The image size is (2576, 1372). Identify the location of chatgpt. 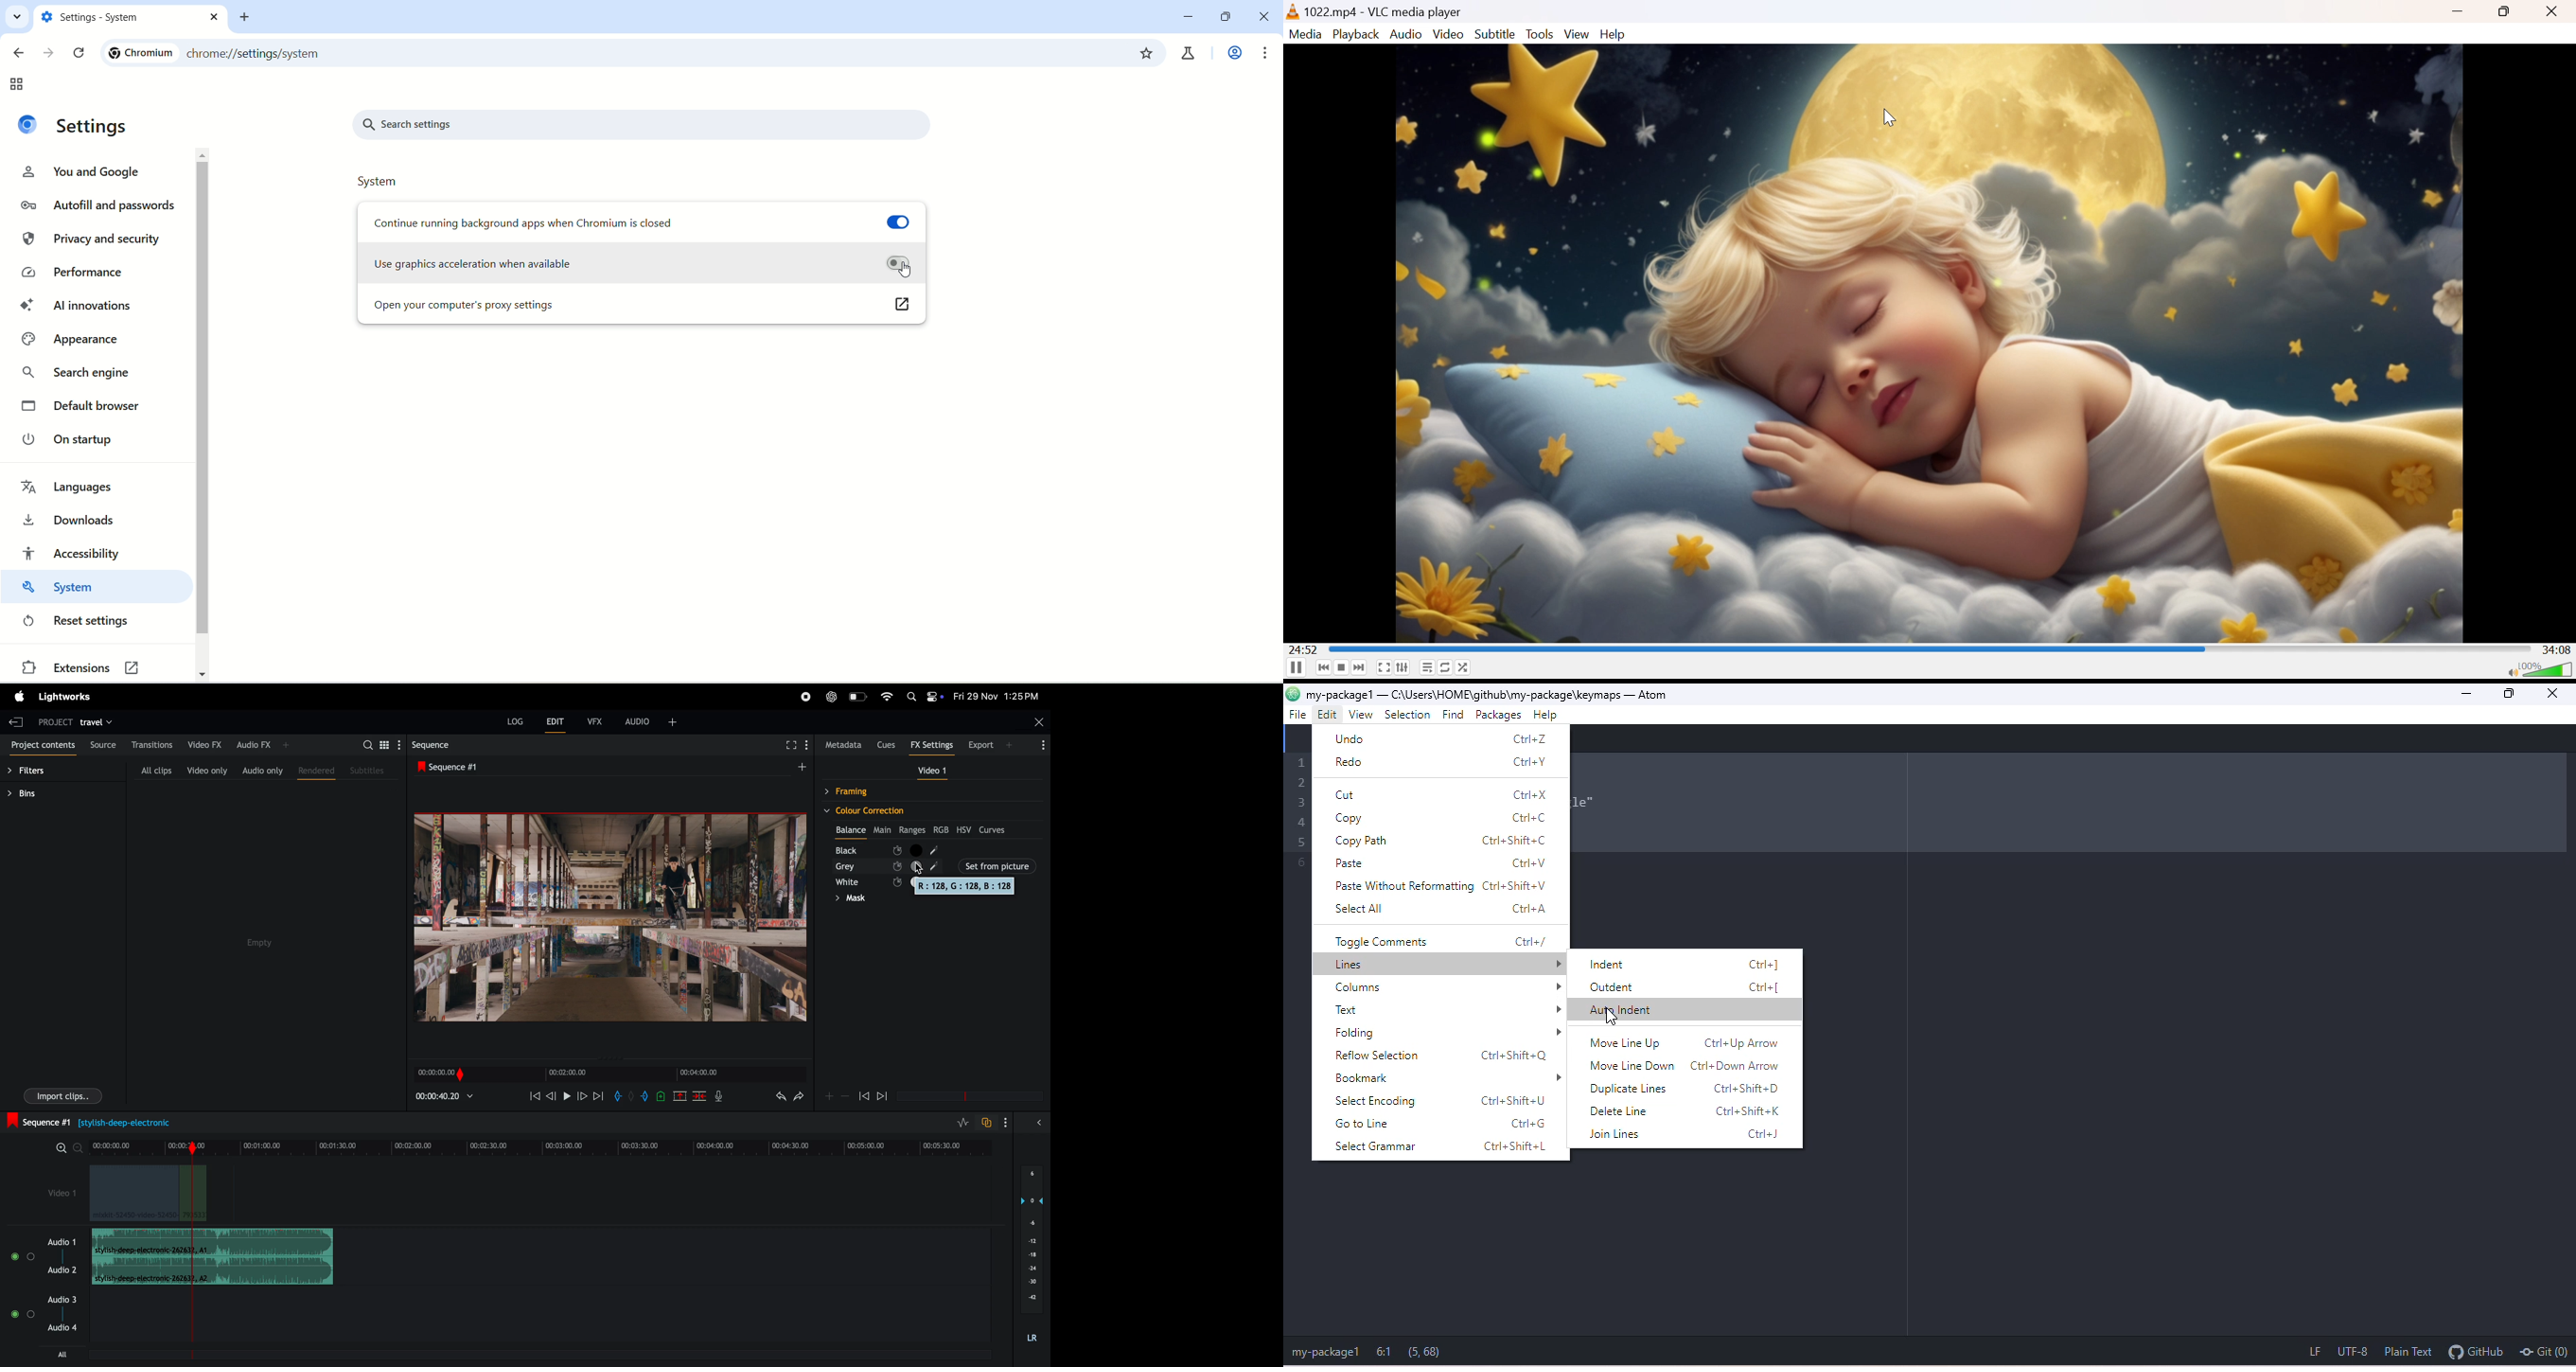
(831, 696).